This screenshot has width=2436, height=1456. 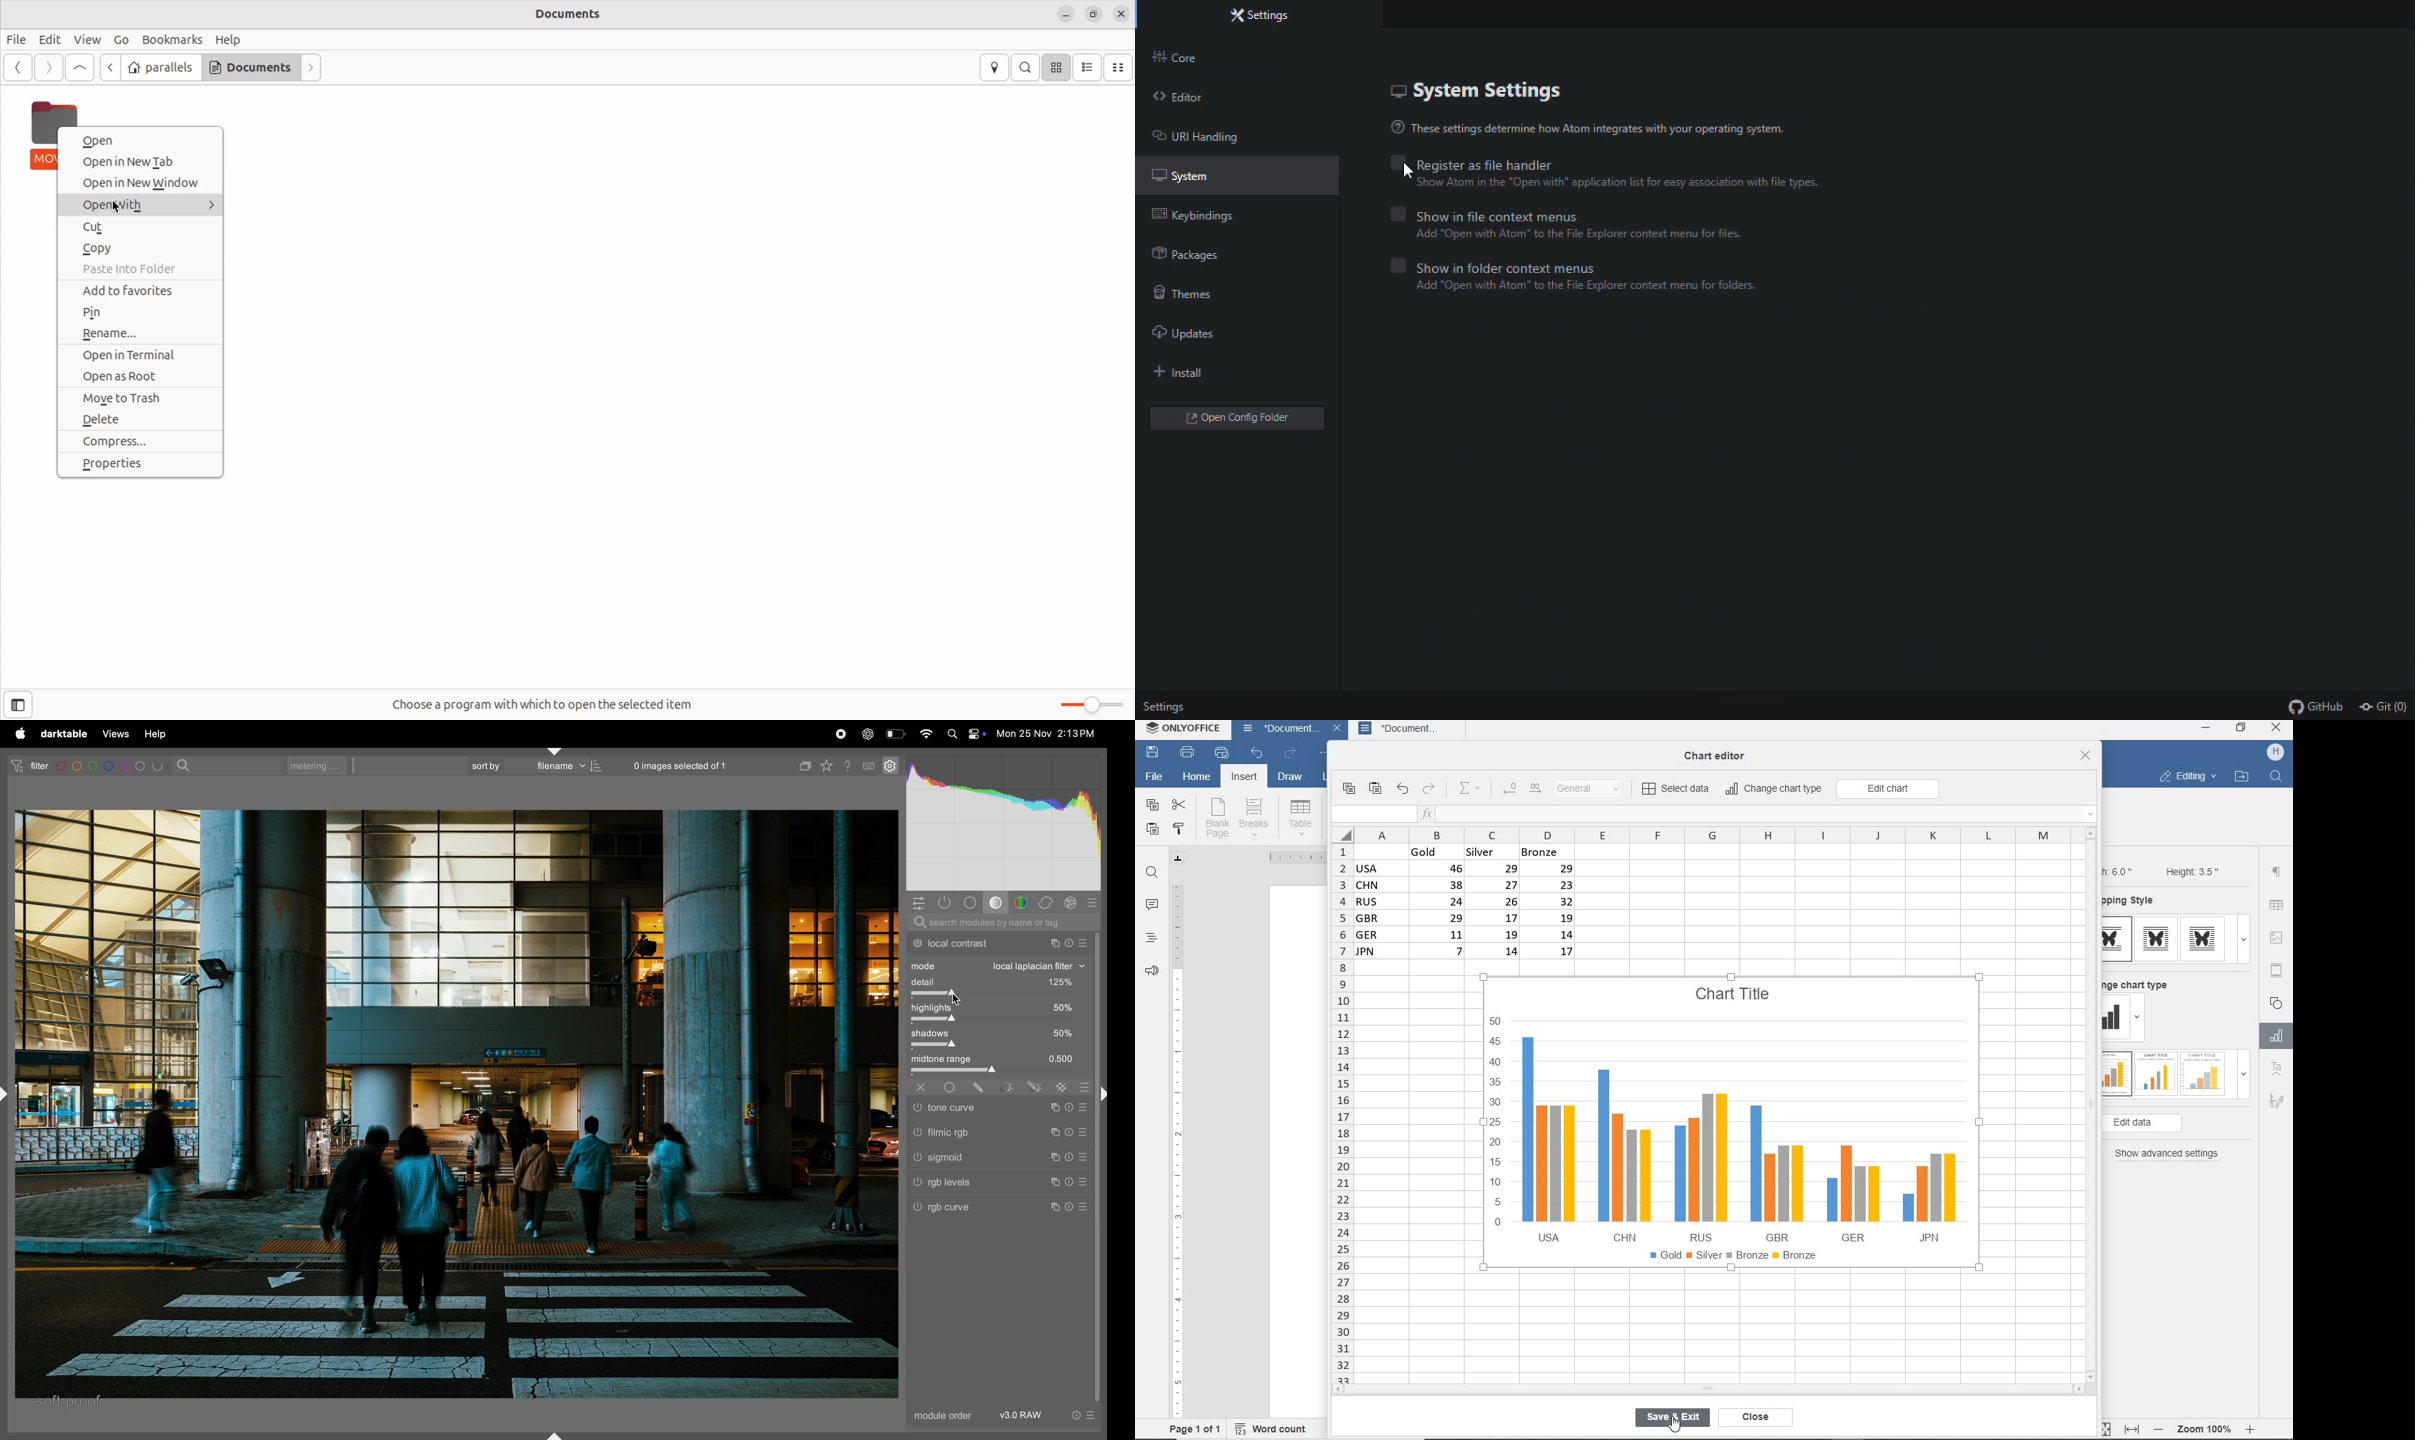 I want to click on paste, so click(x=1152, y=830).